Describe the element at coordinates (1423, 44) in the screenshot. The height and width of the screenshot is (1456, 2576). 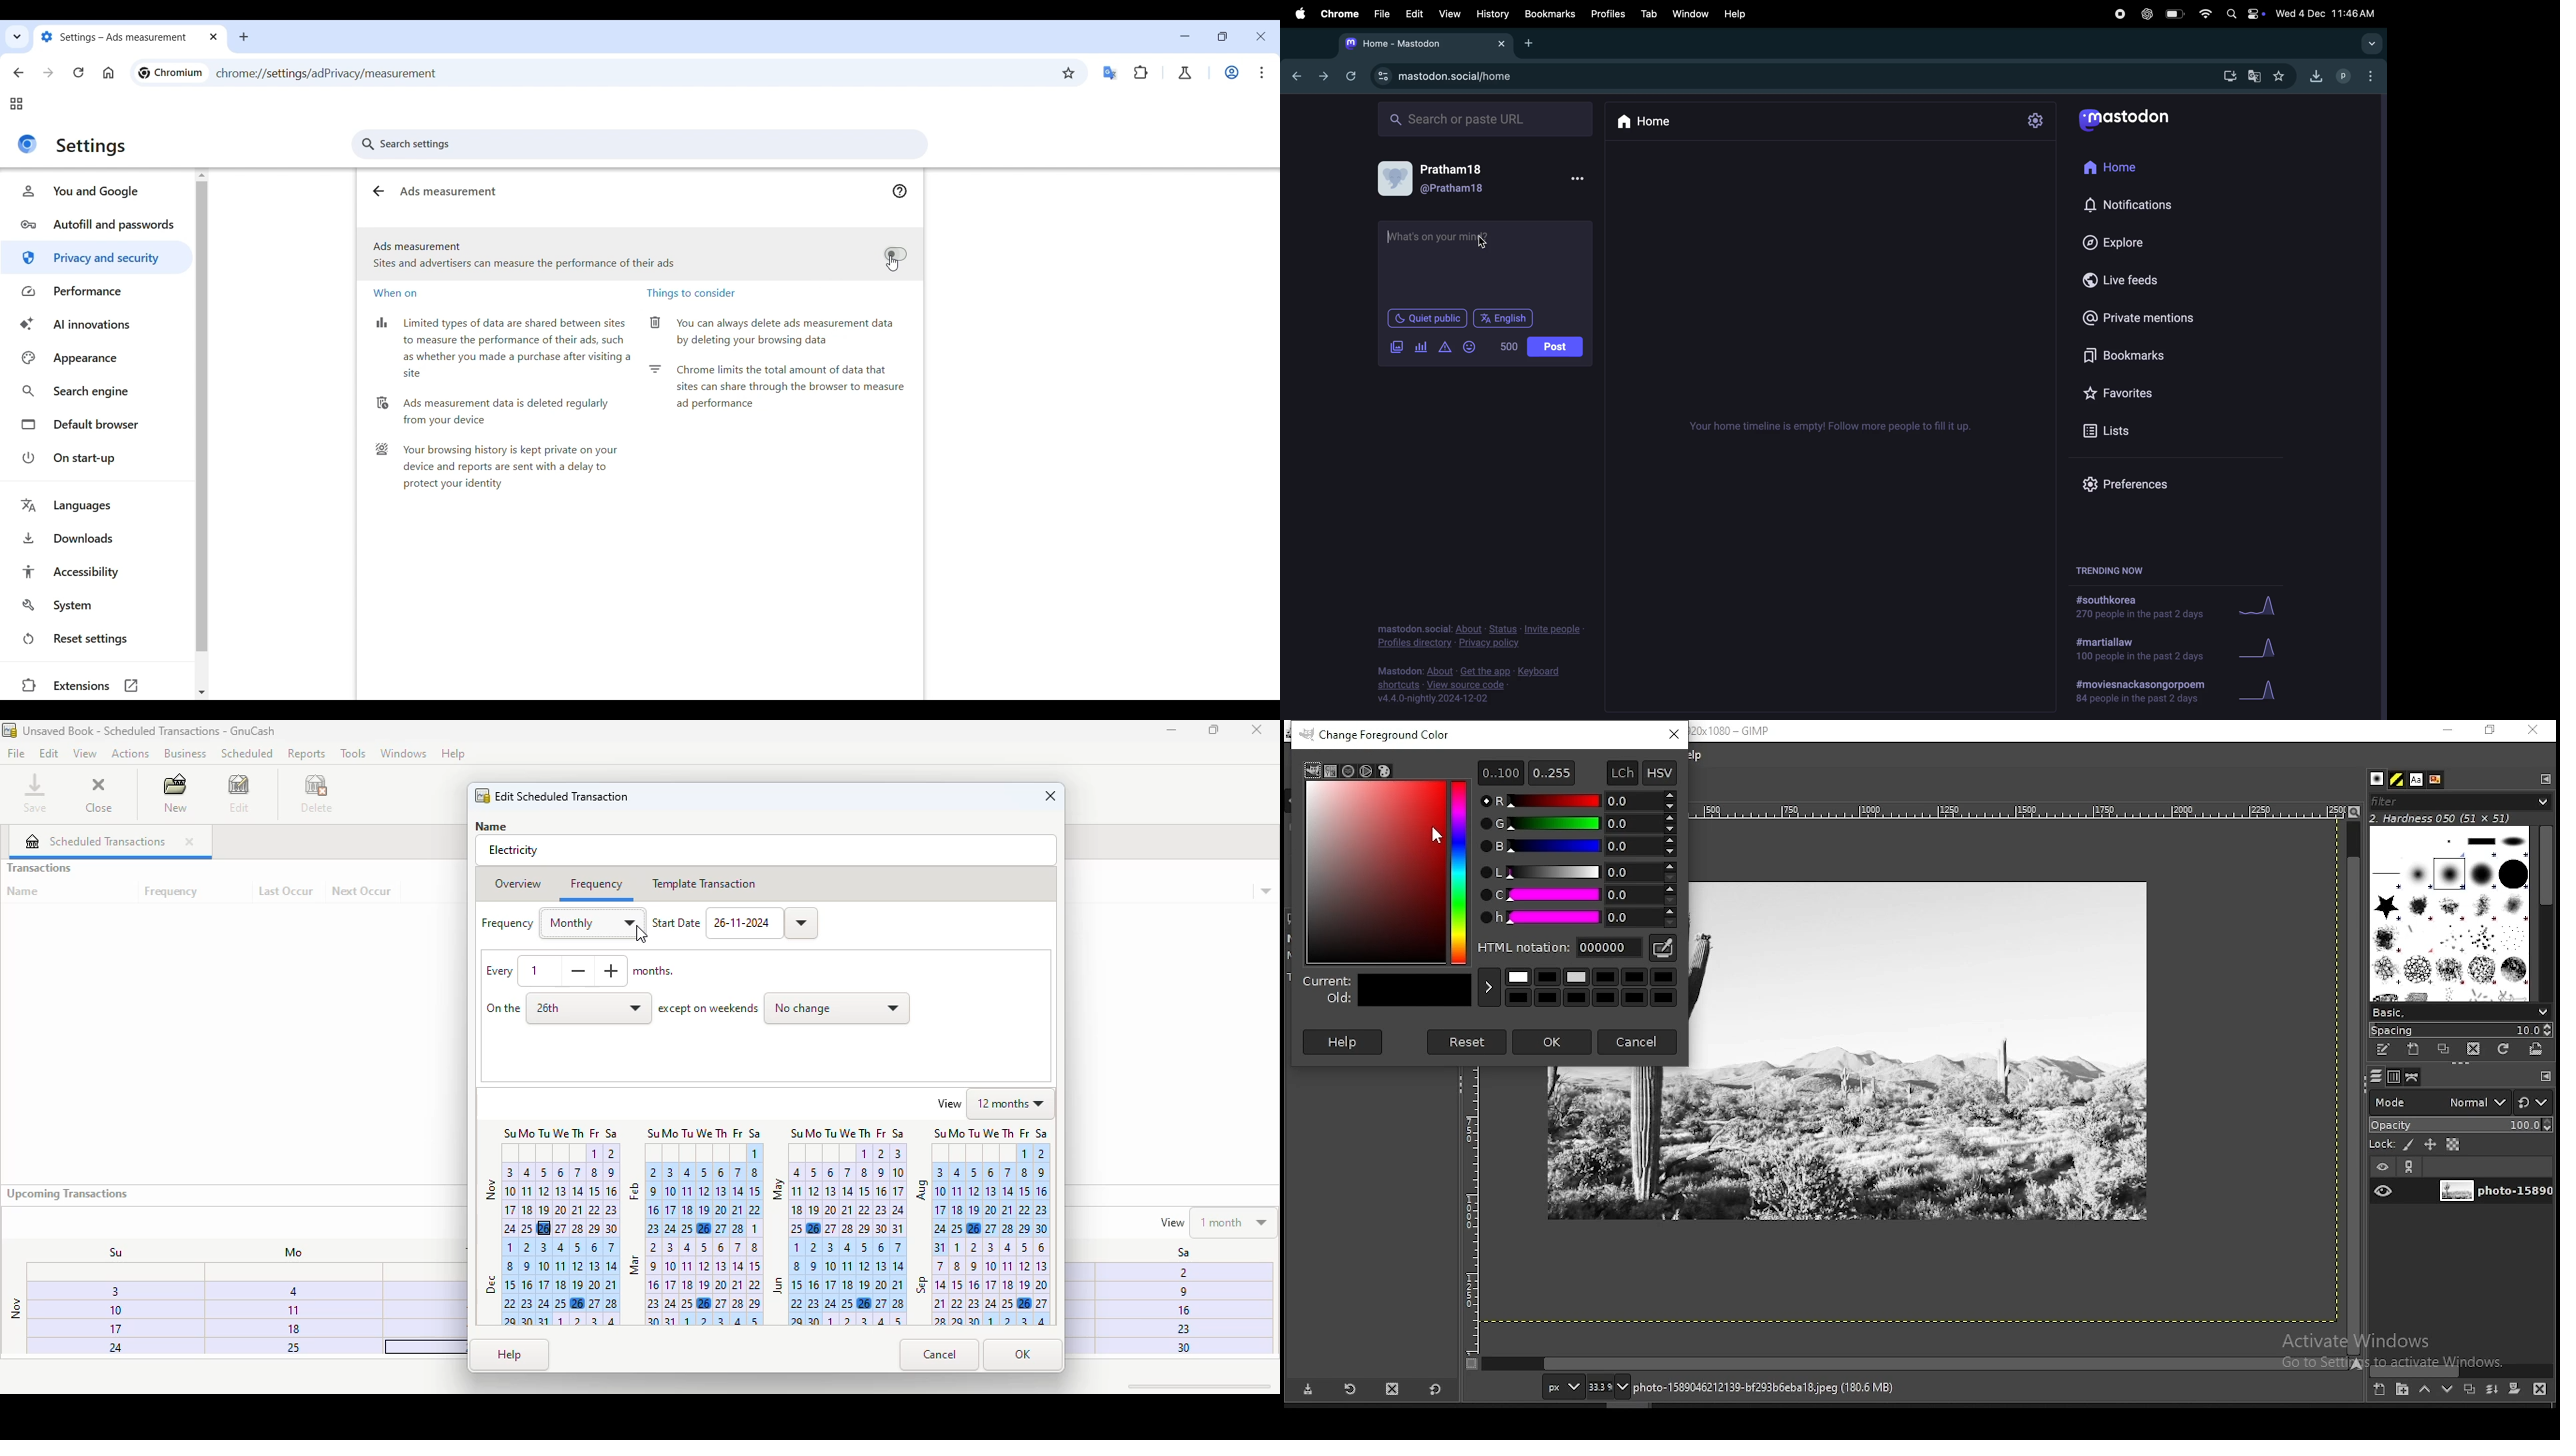
I see `mastodon` at that location.